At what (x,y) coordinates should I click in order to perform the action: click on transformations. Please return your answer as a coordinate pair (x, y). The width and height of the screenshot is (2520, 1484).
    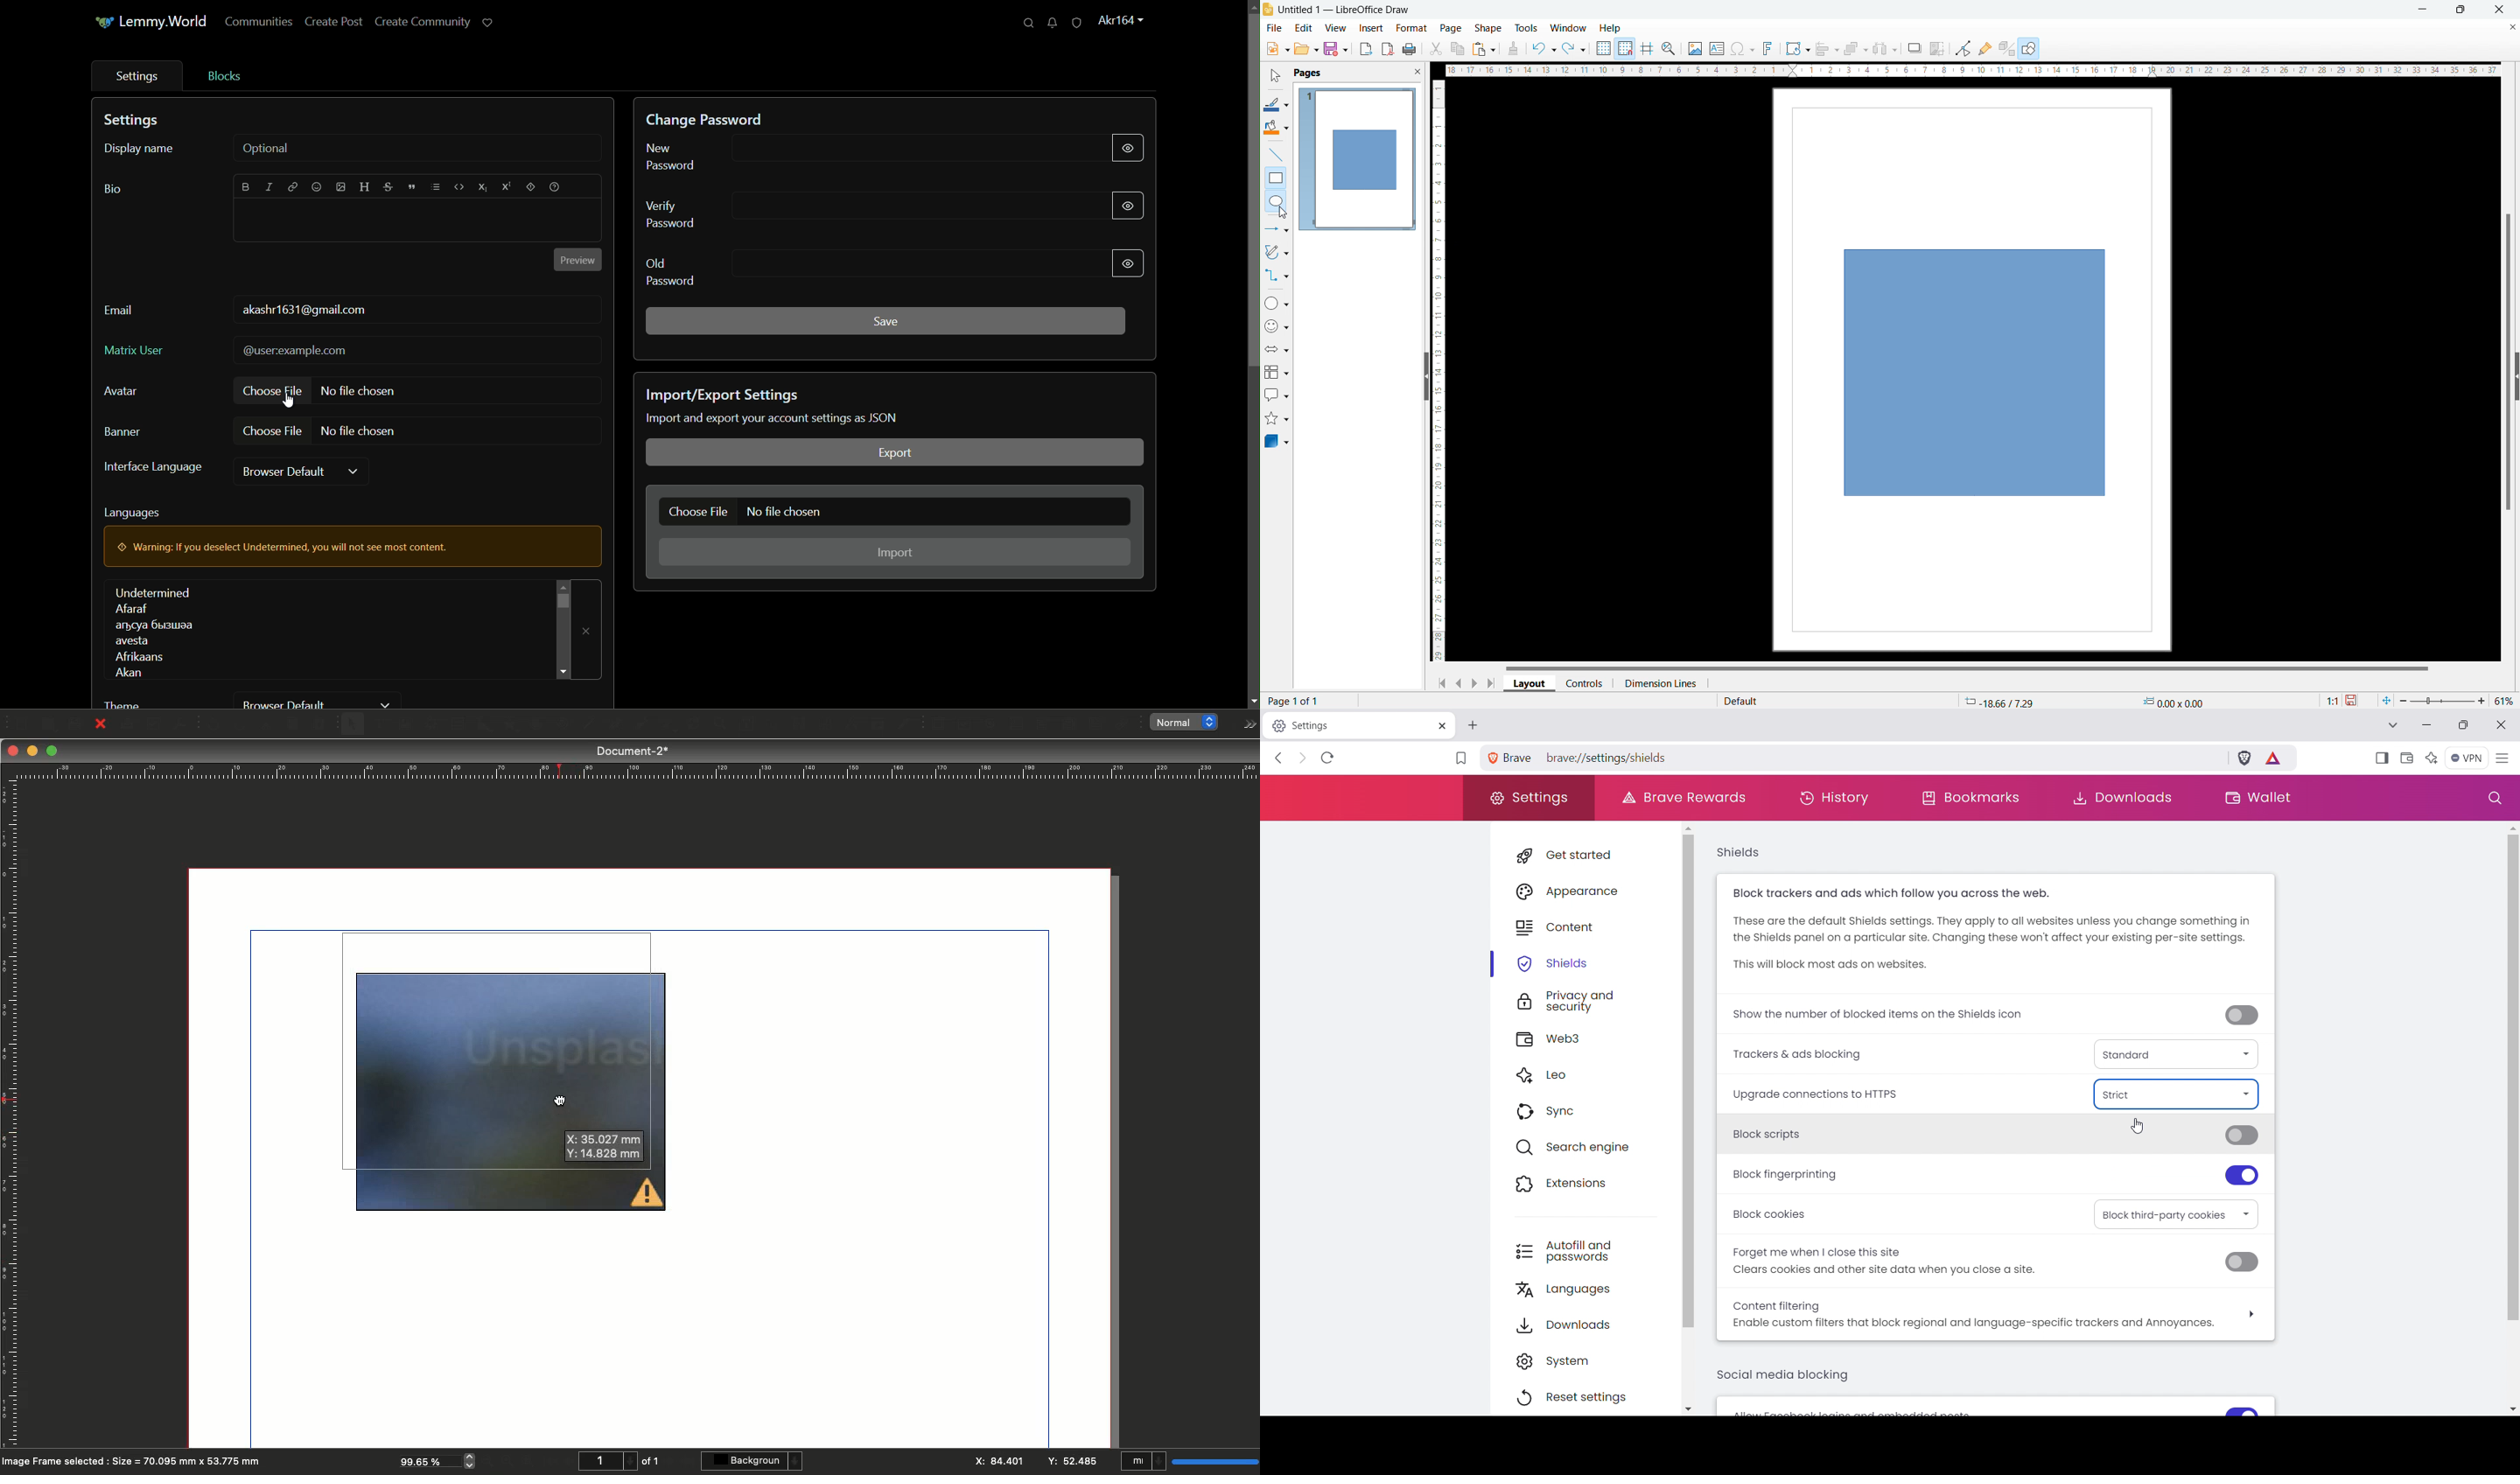
    Looking at the image, I should click on (1797, 49).